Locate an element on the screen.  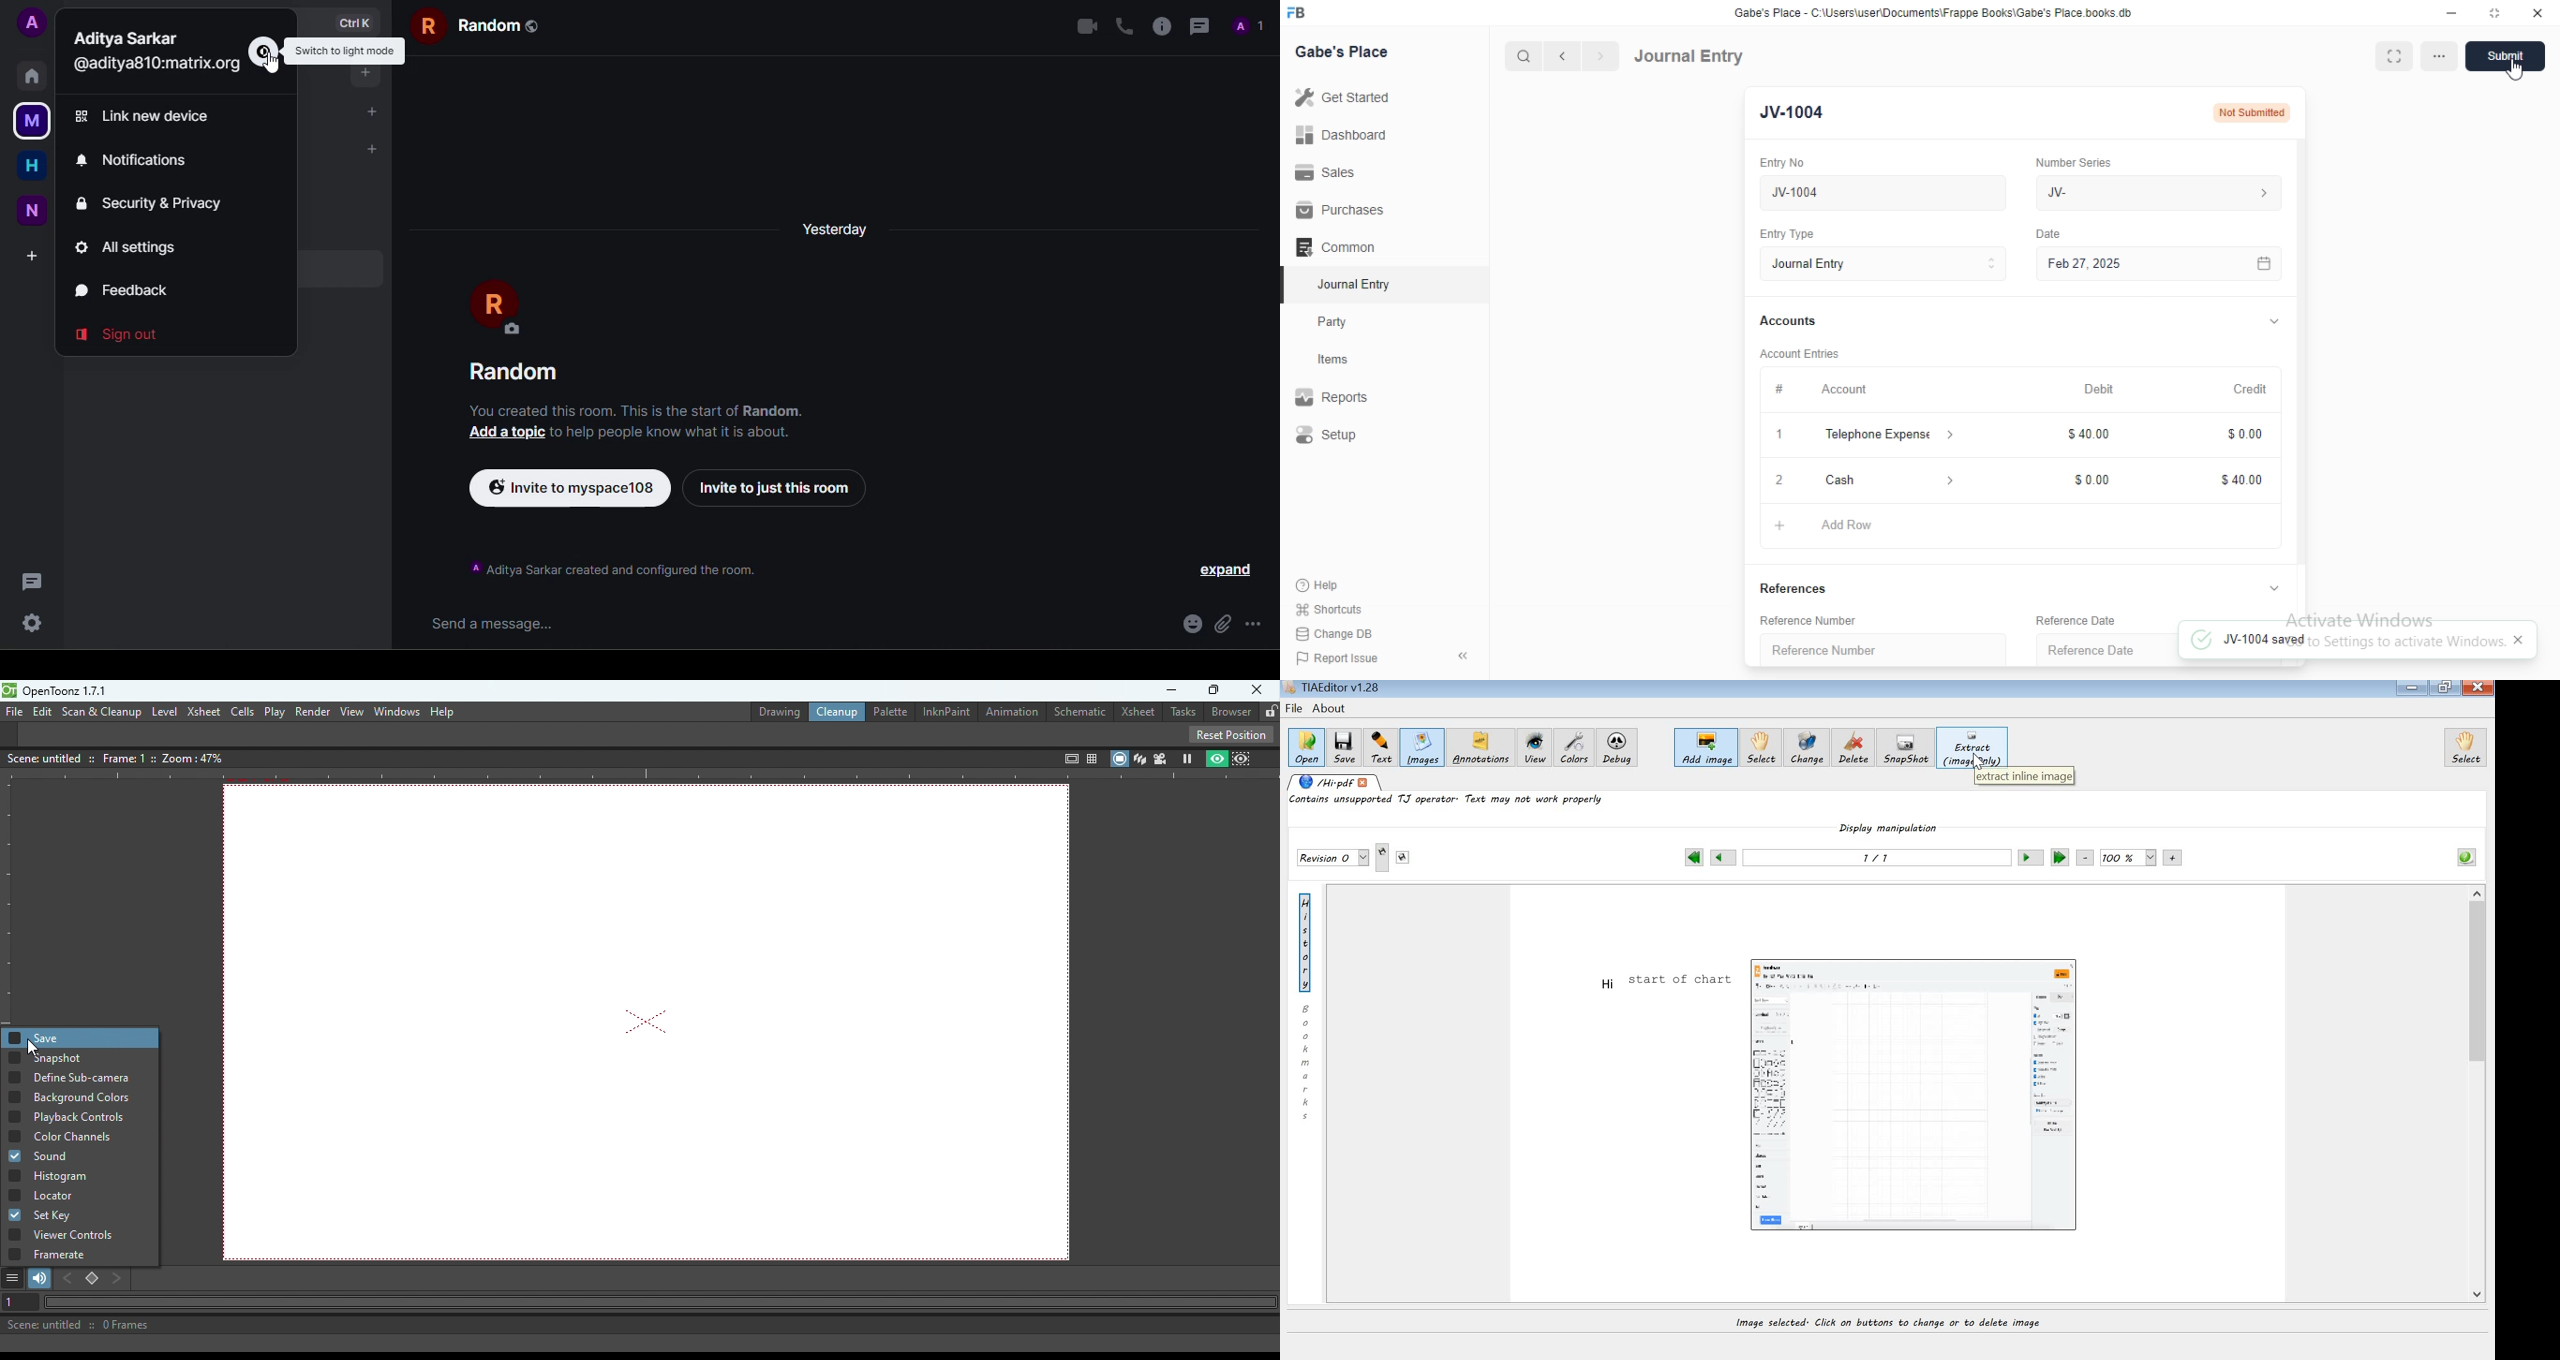
myspace is located at coordinates (32, 122).